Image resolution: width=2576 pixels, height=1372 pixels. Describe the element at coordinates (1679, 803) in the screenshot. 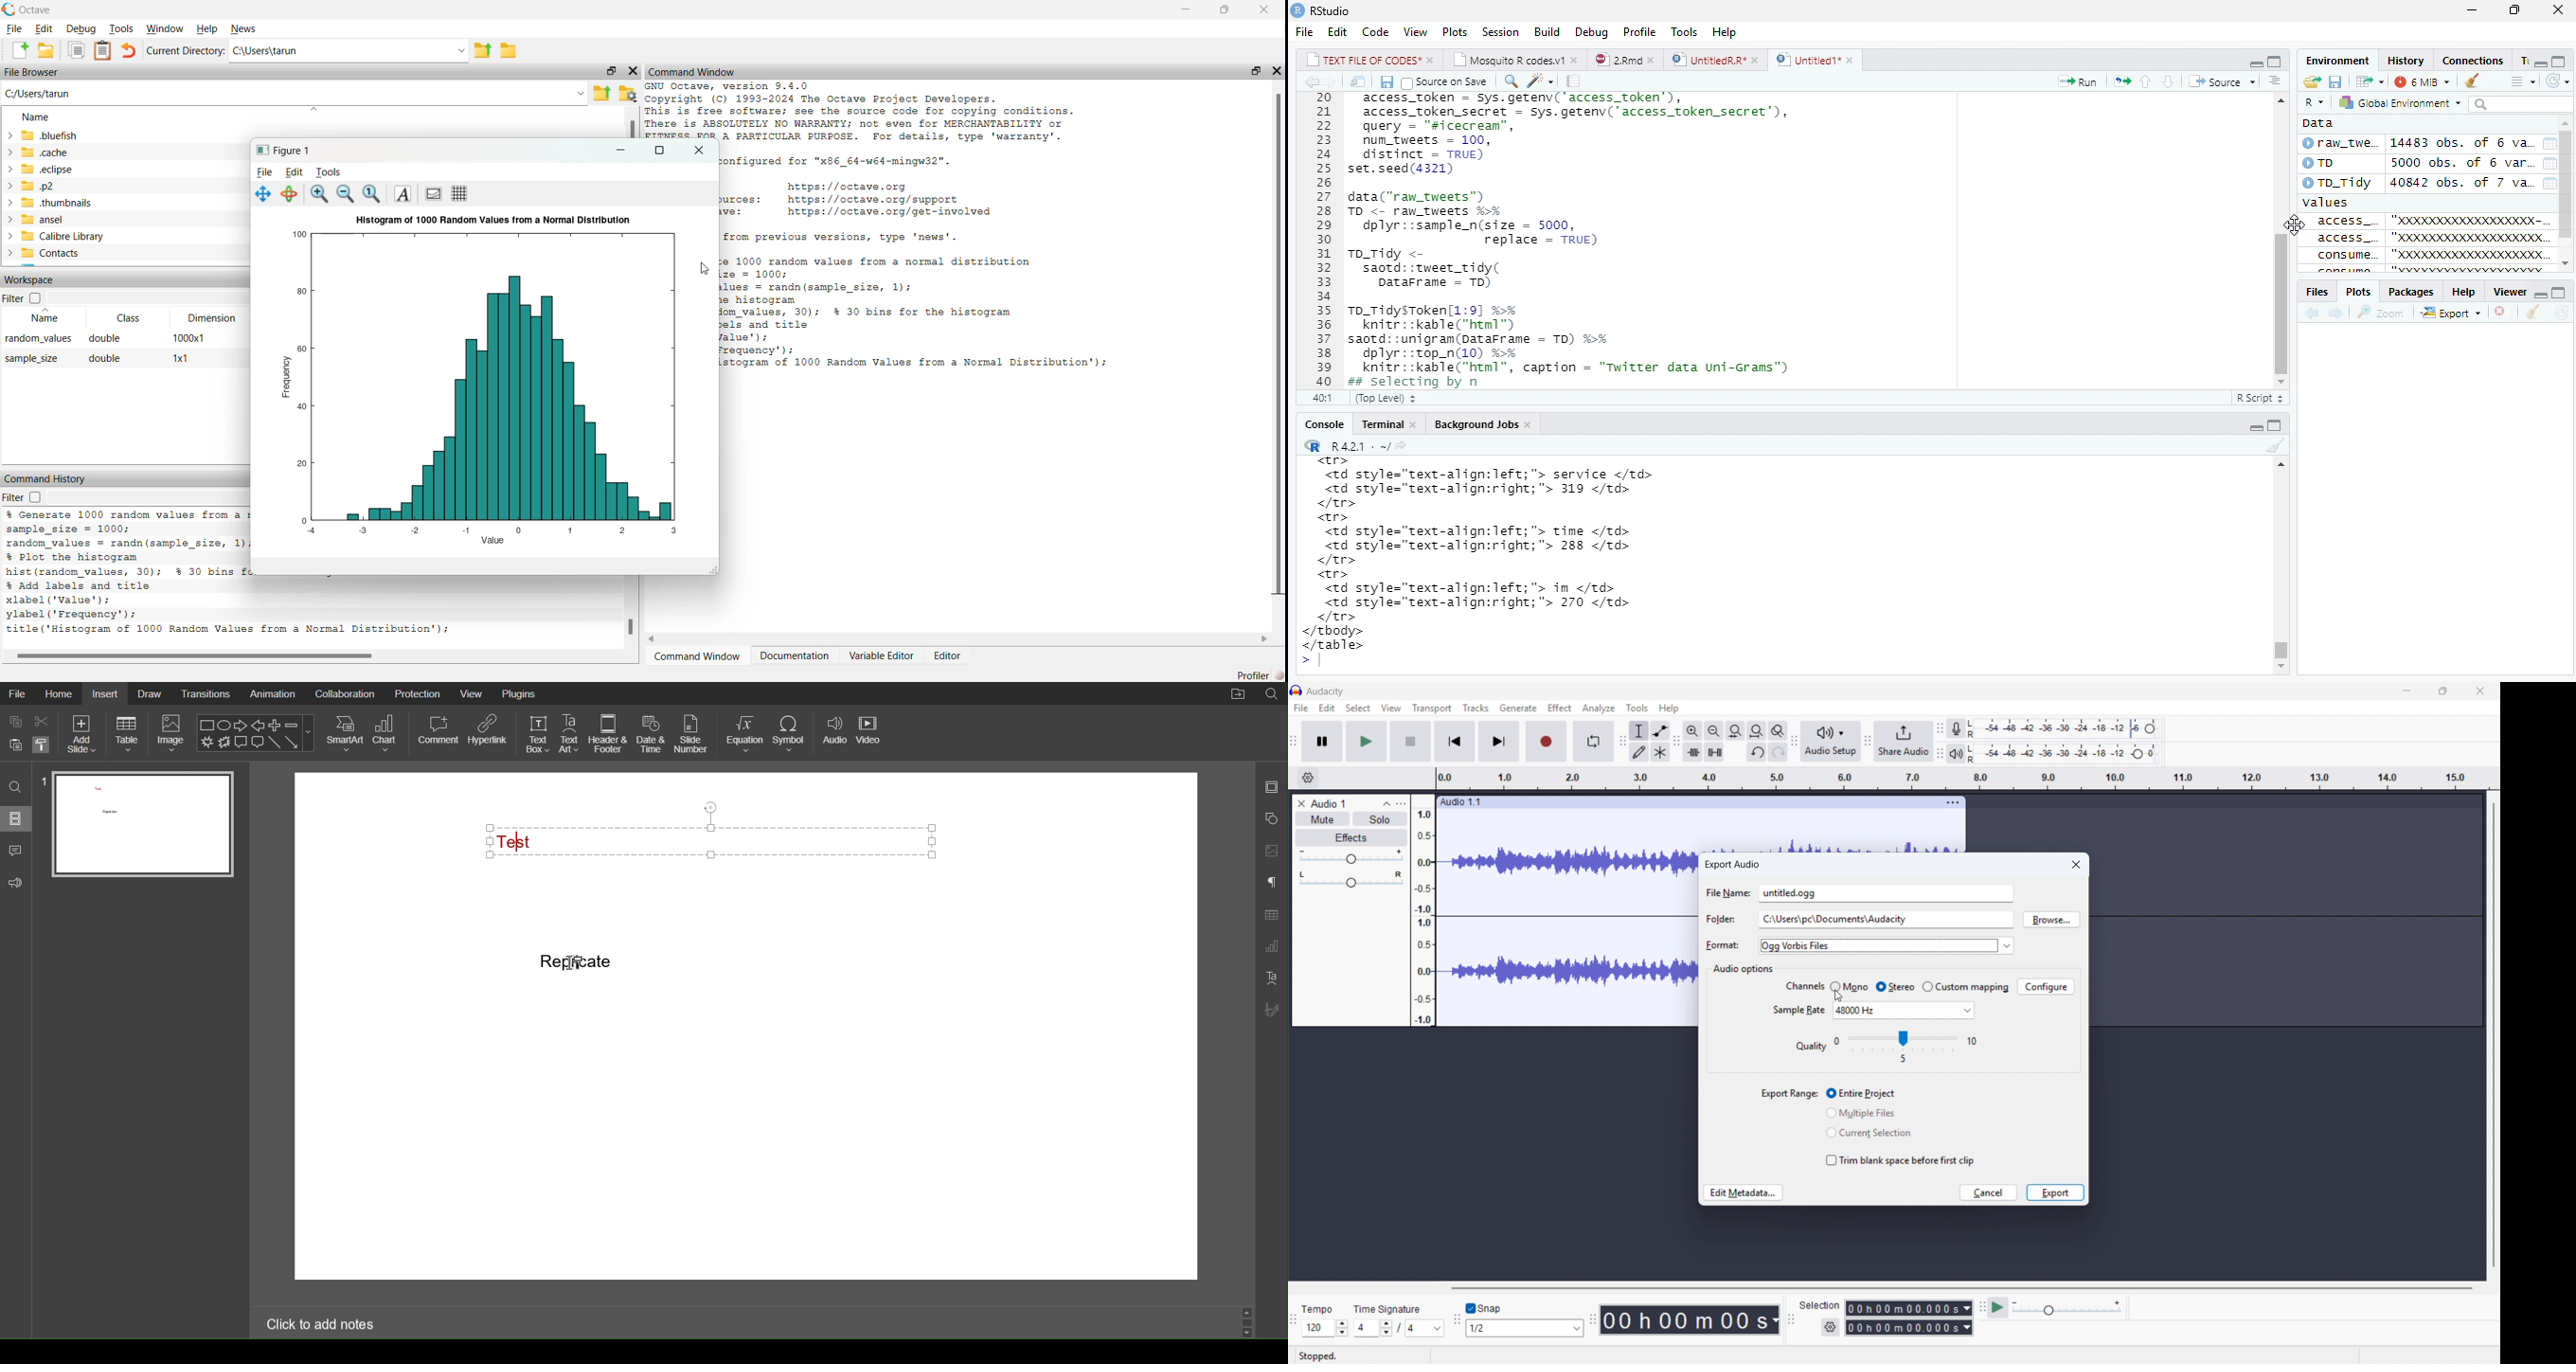

I see `Click to drag` at that location.